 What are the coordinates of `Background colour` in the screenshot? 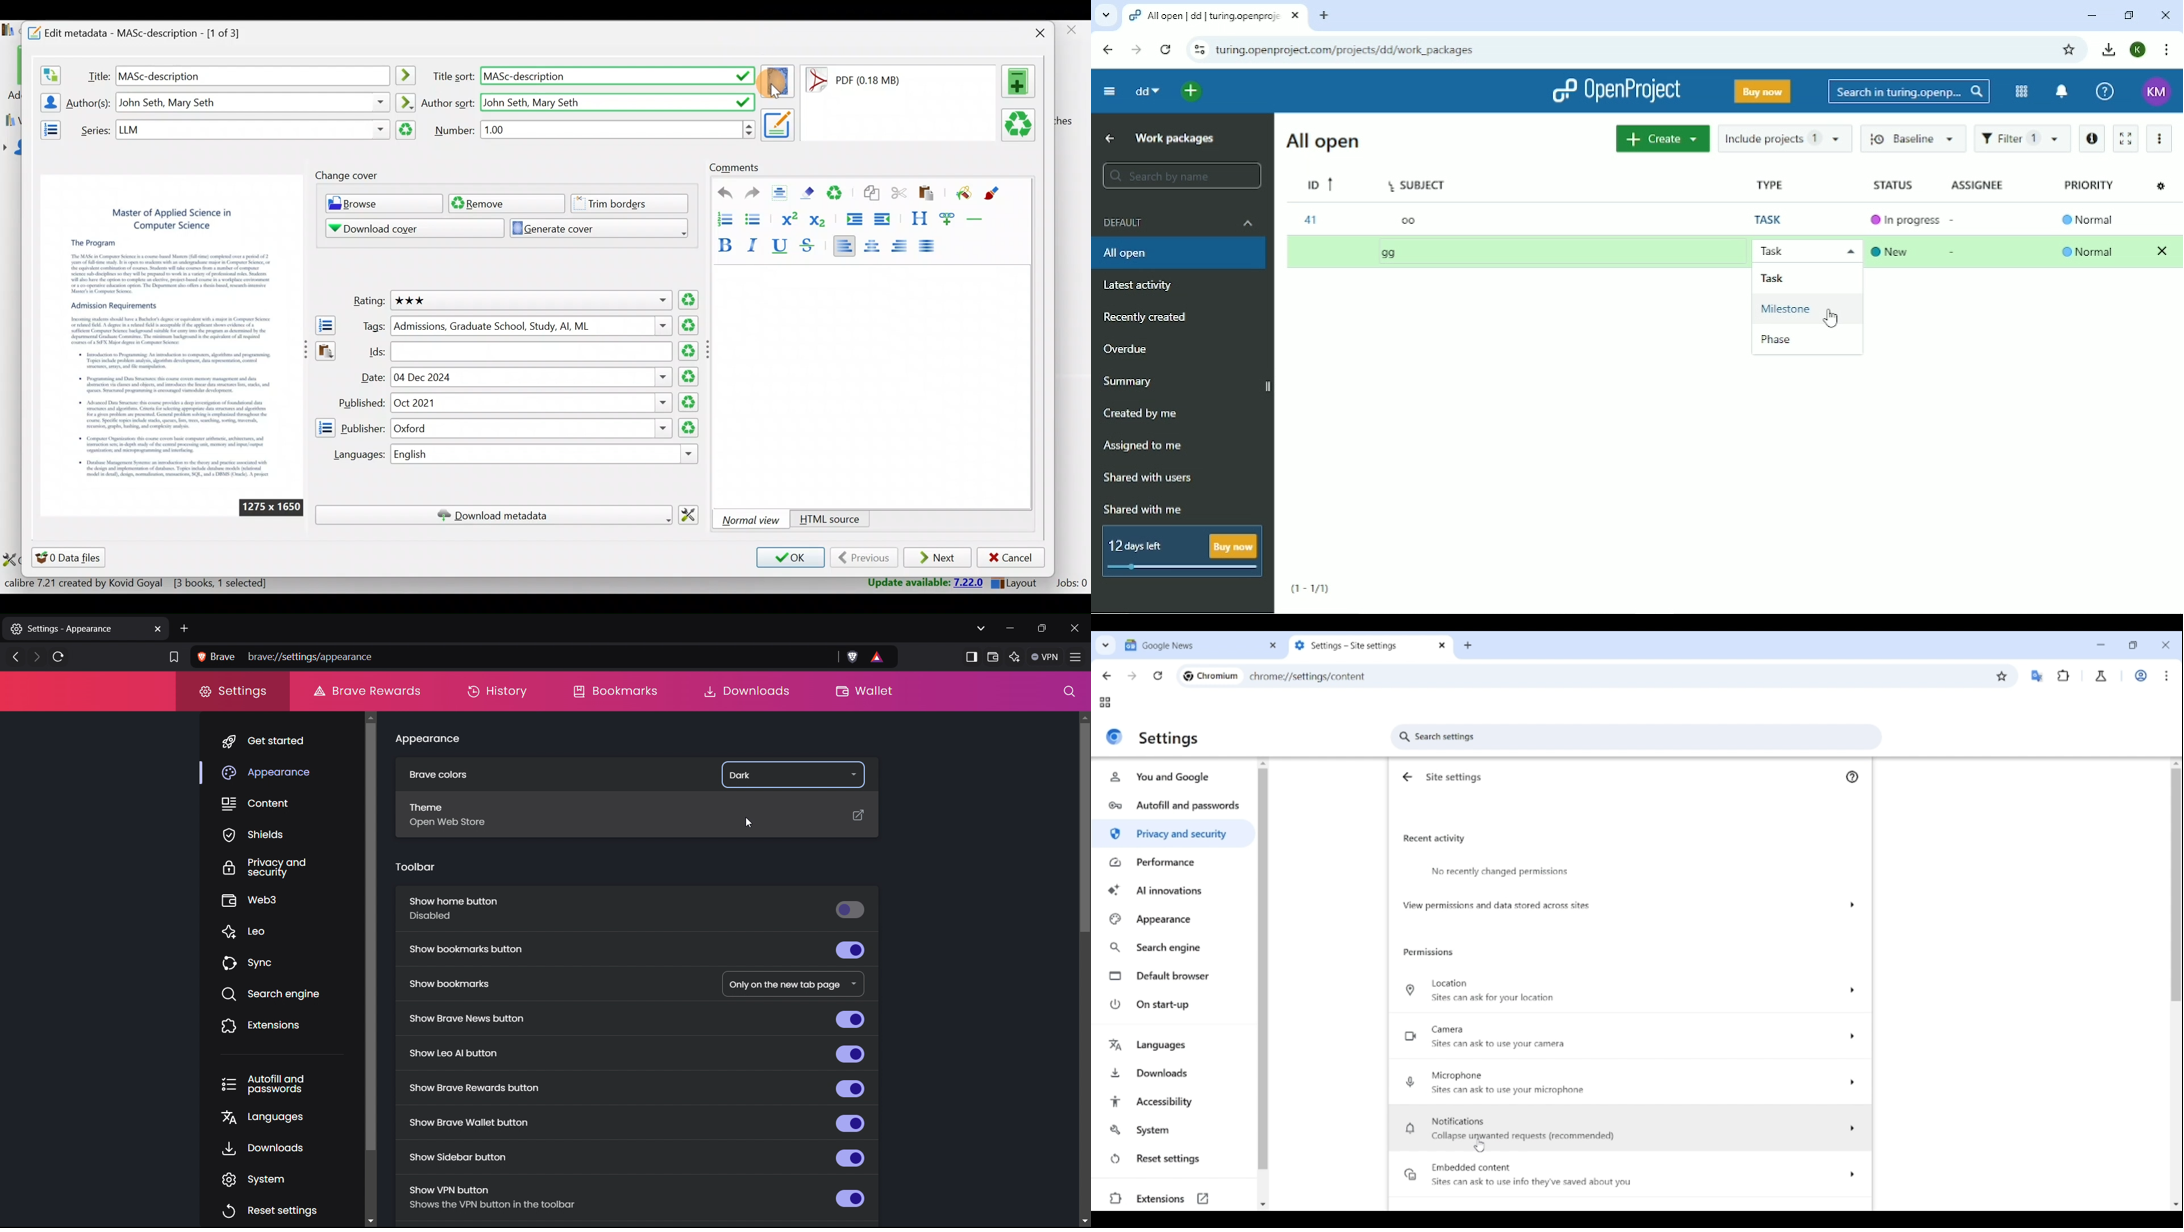 It's located at (963, 194).